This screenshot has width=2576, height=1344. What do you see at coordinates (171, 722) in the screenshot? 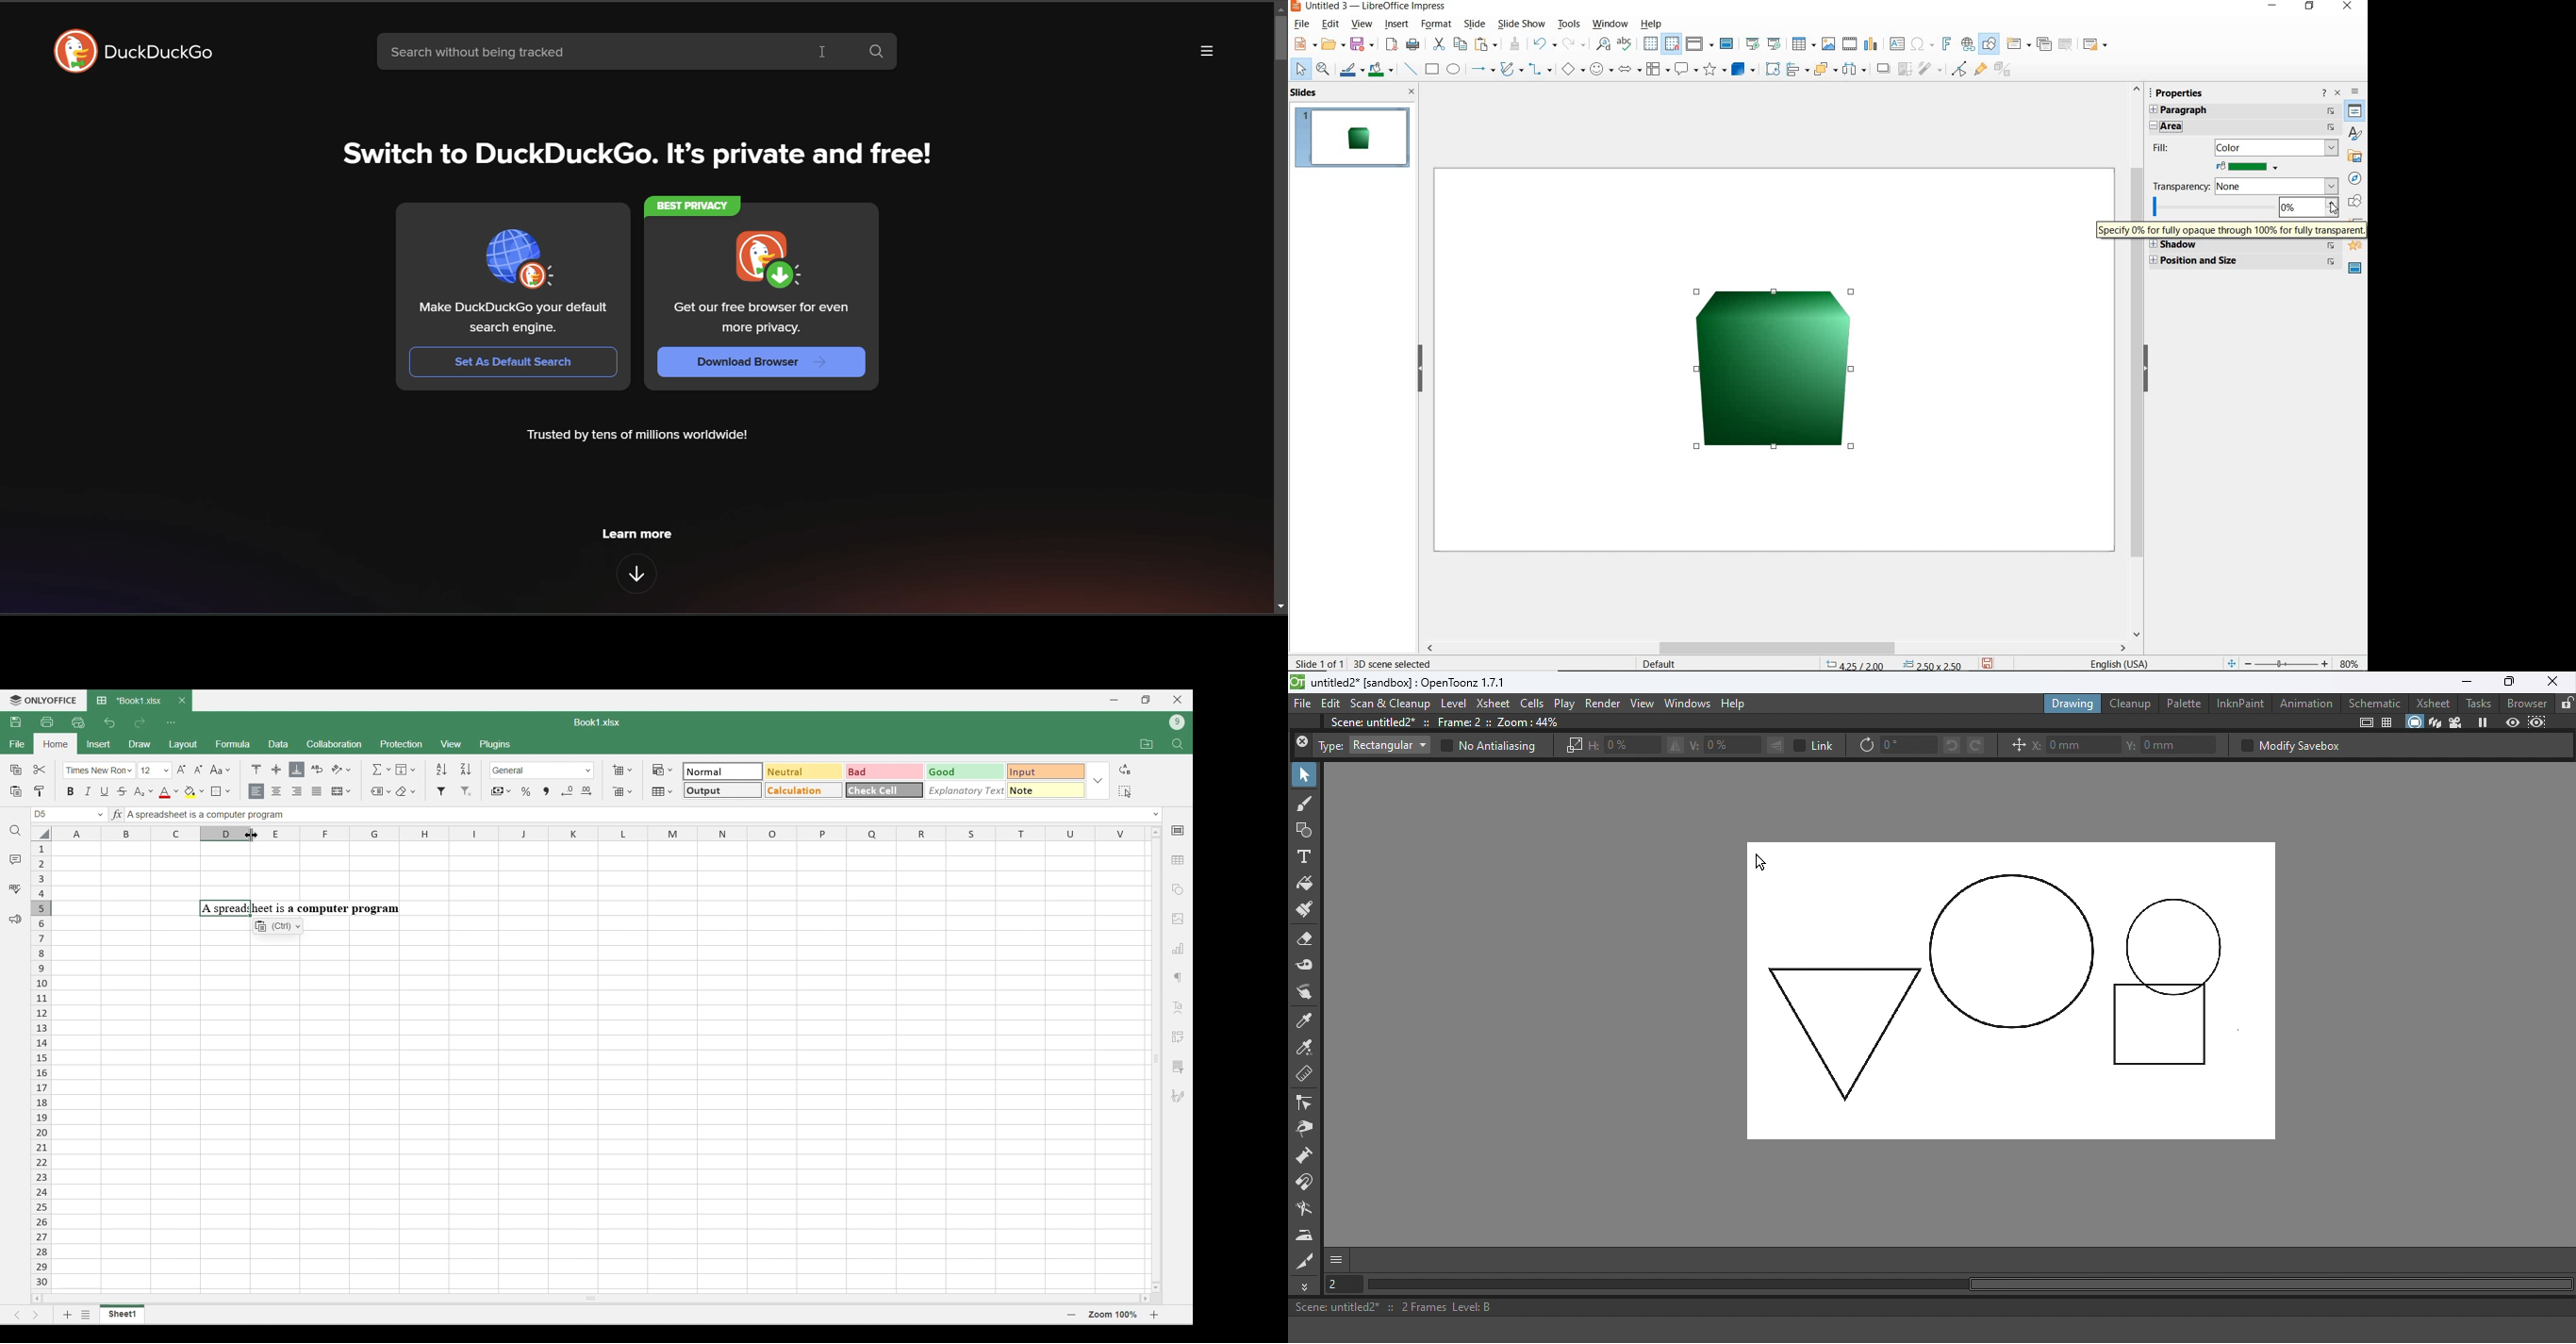
I see `Customize quick access toolbar` at bounding box center [171, 722].